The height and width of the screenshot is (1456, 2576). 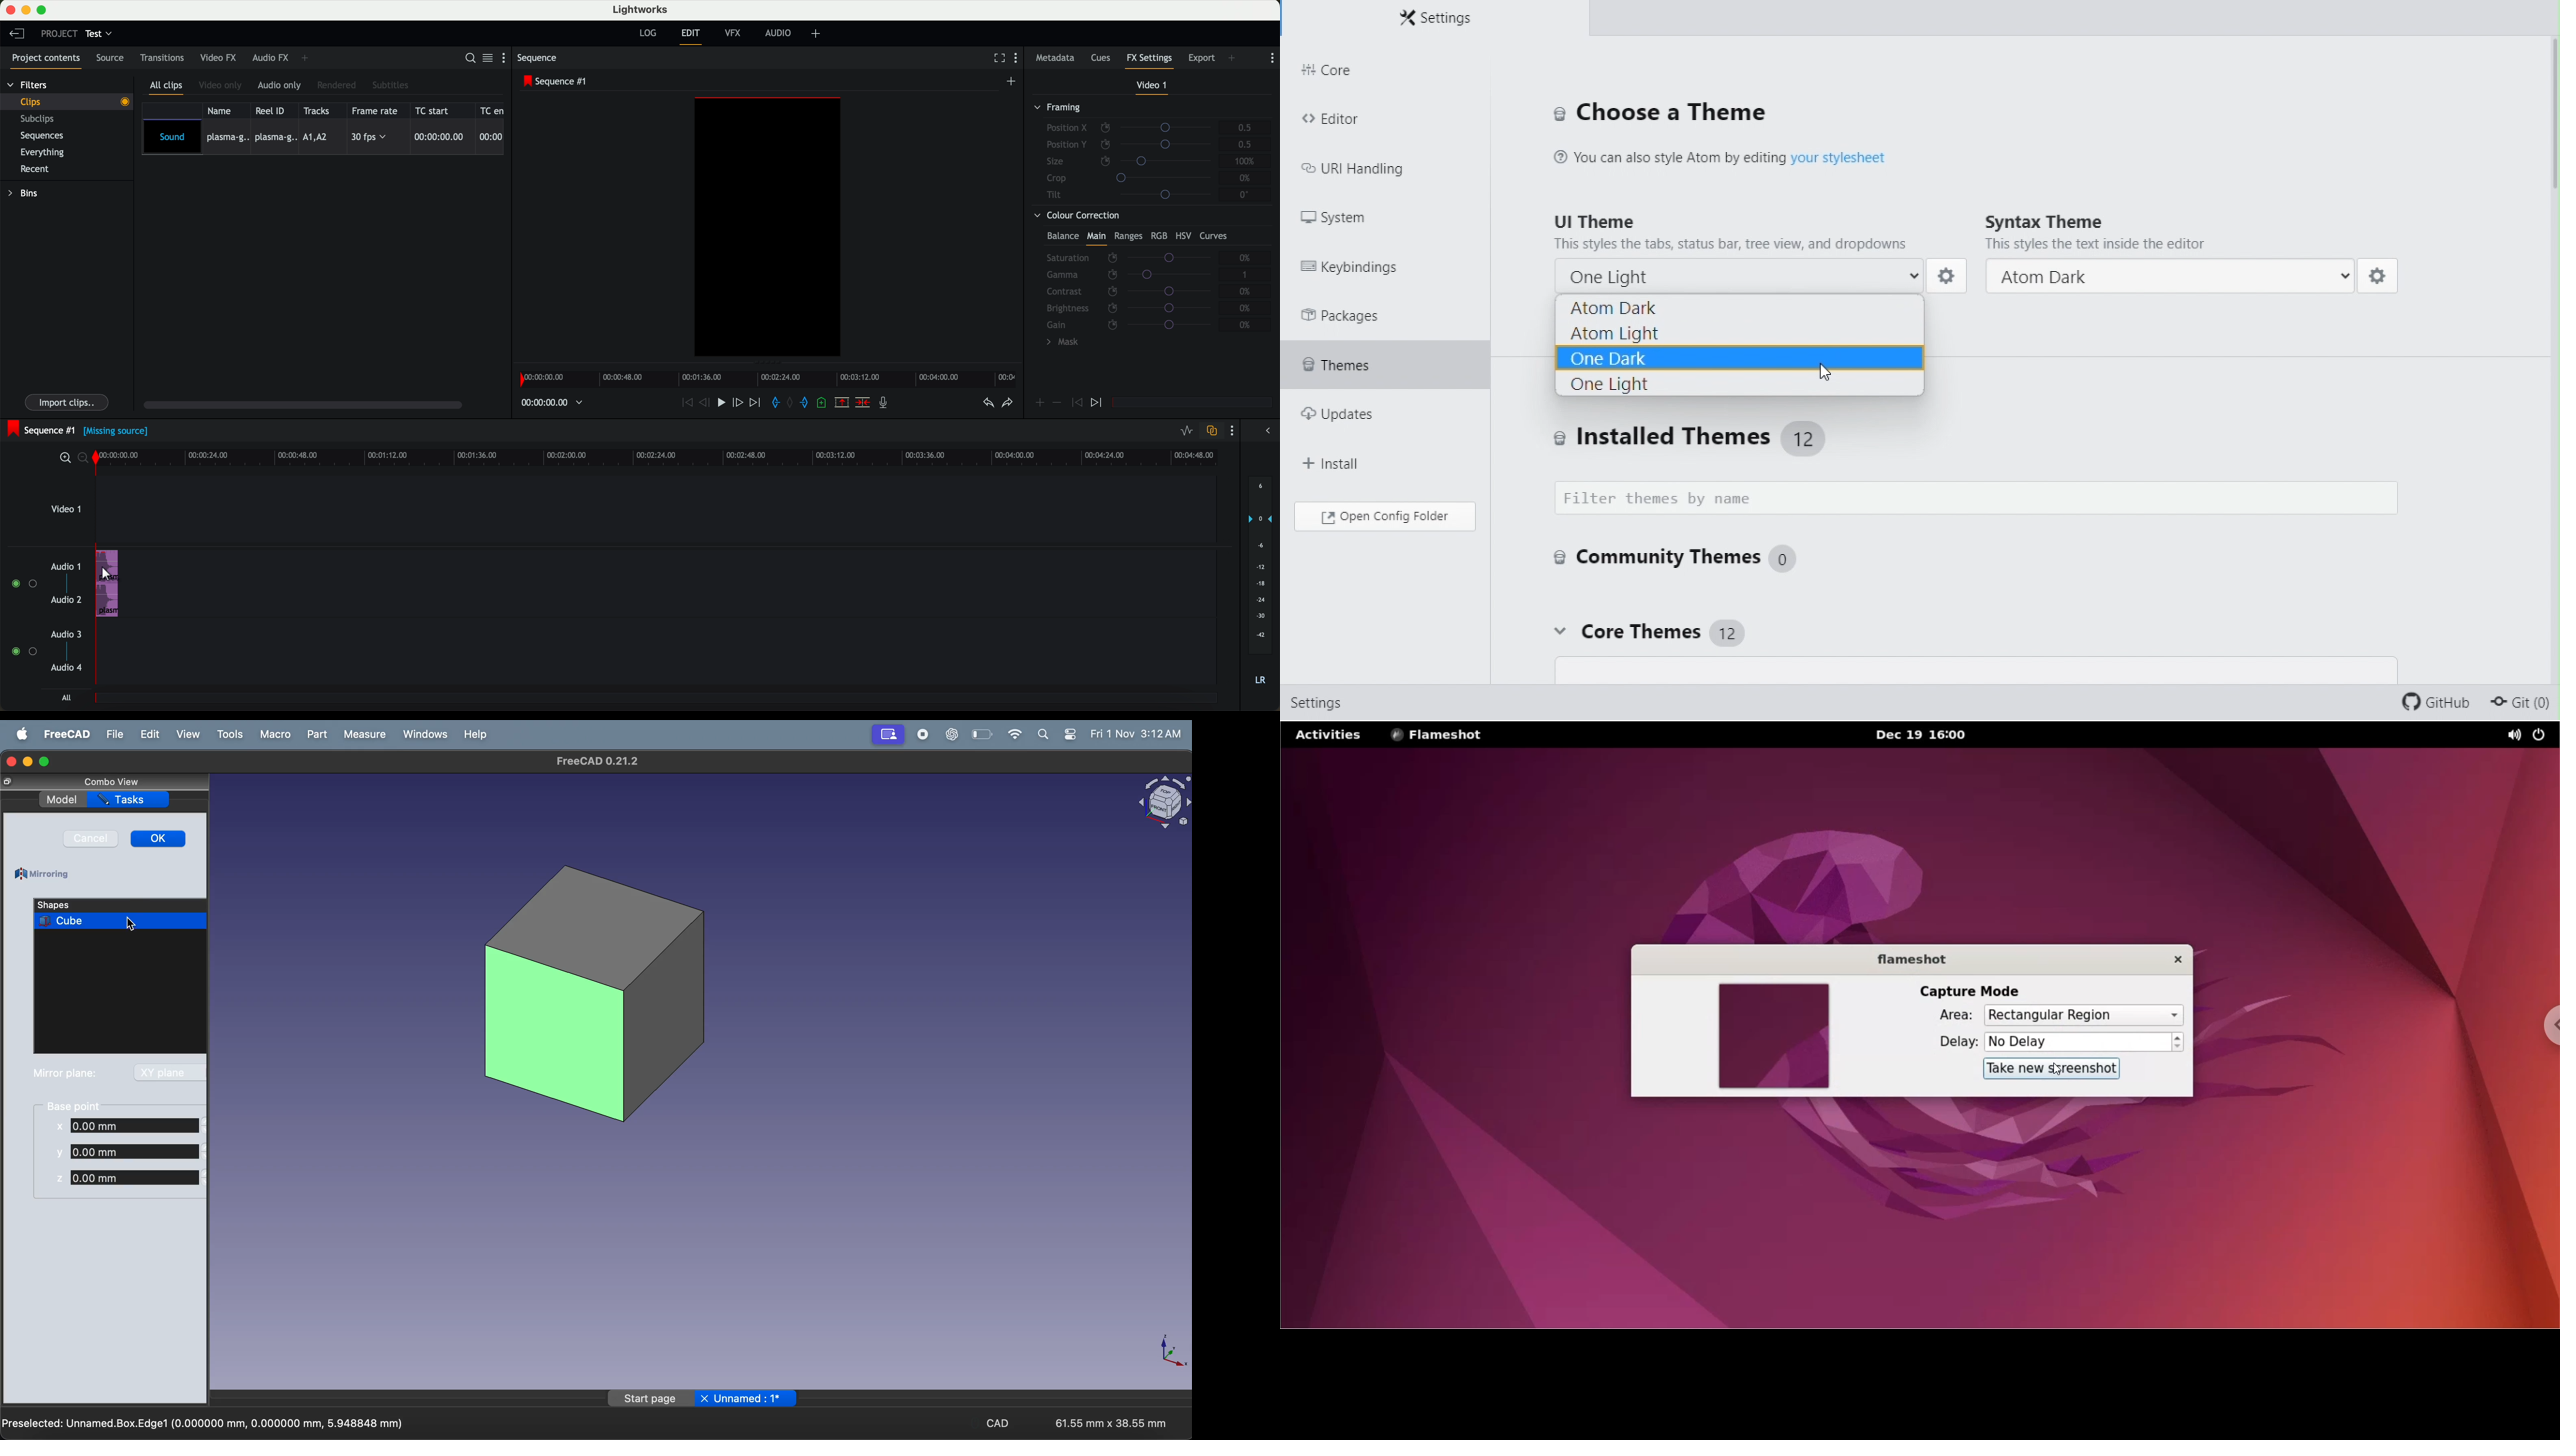 I want to click on rendered, so click(x=338, y=85).